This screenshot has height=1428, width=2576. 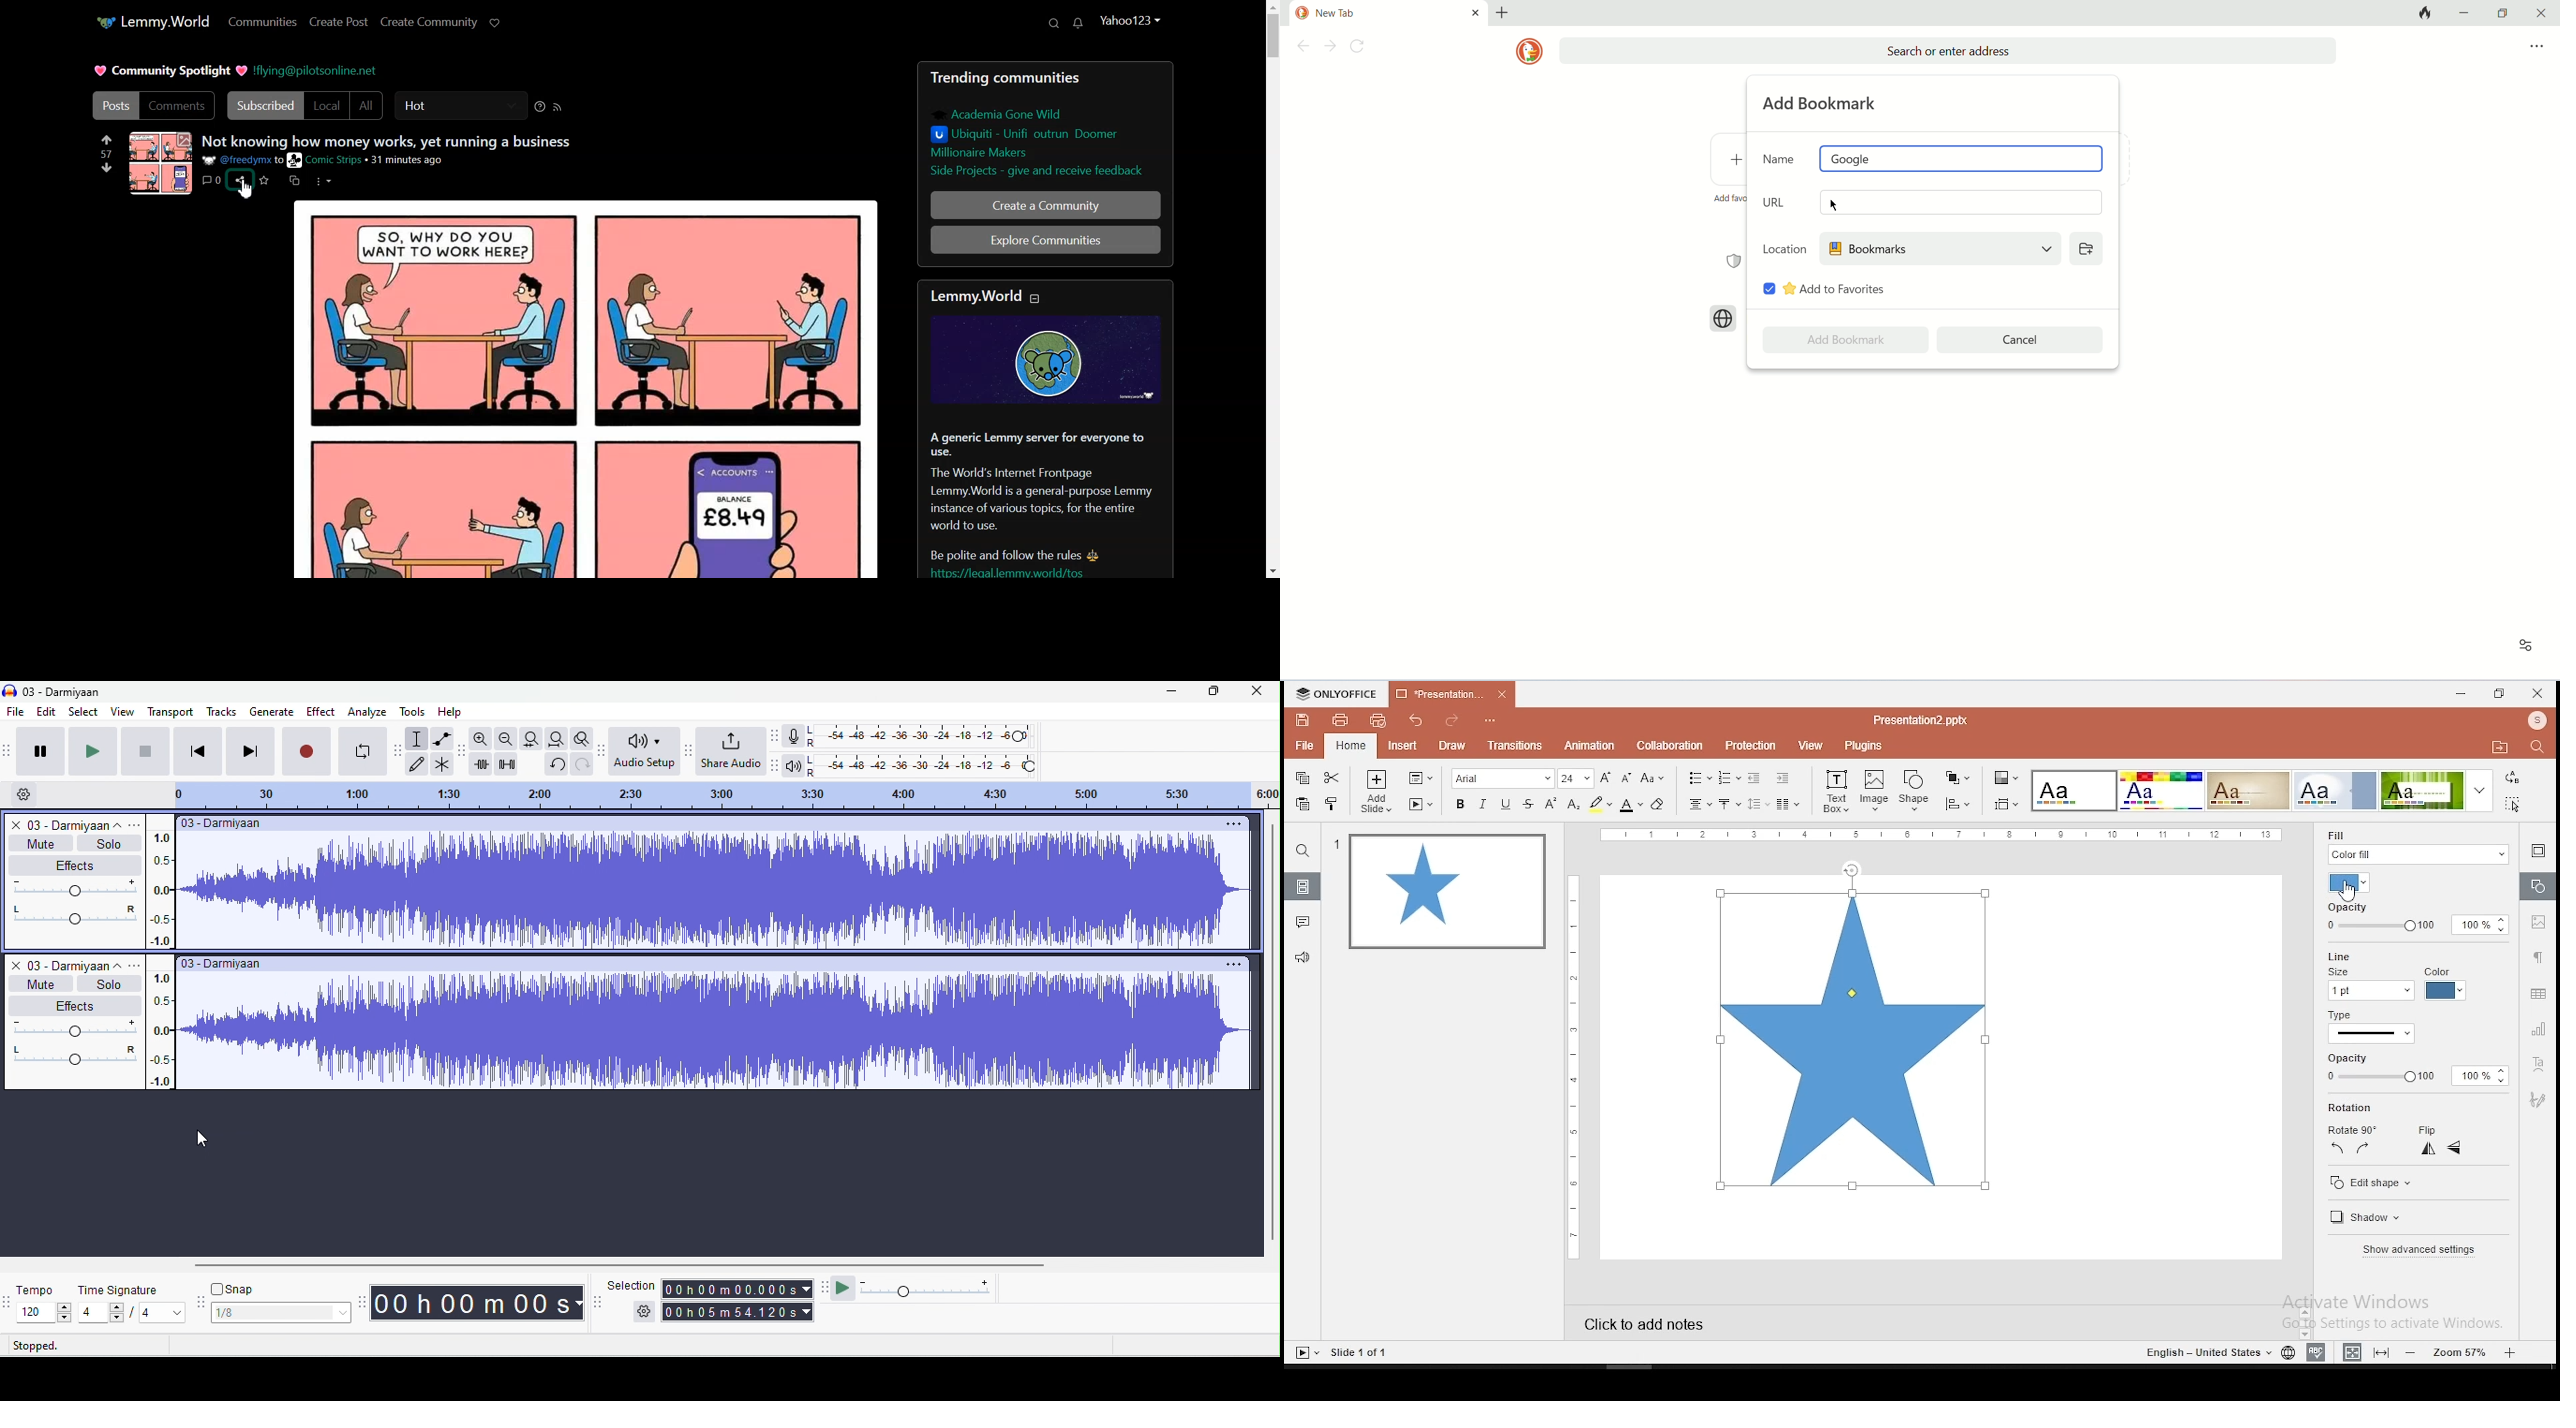 I want to click on envelop, so click(x=446, y=739).